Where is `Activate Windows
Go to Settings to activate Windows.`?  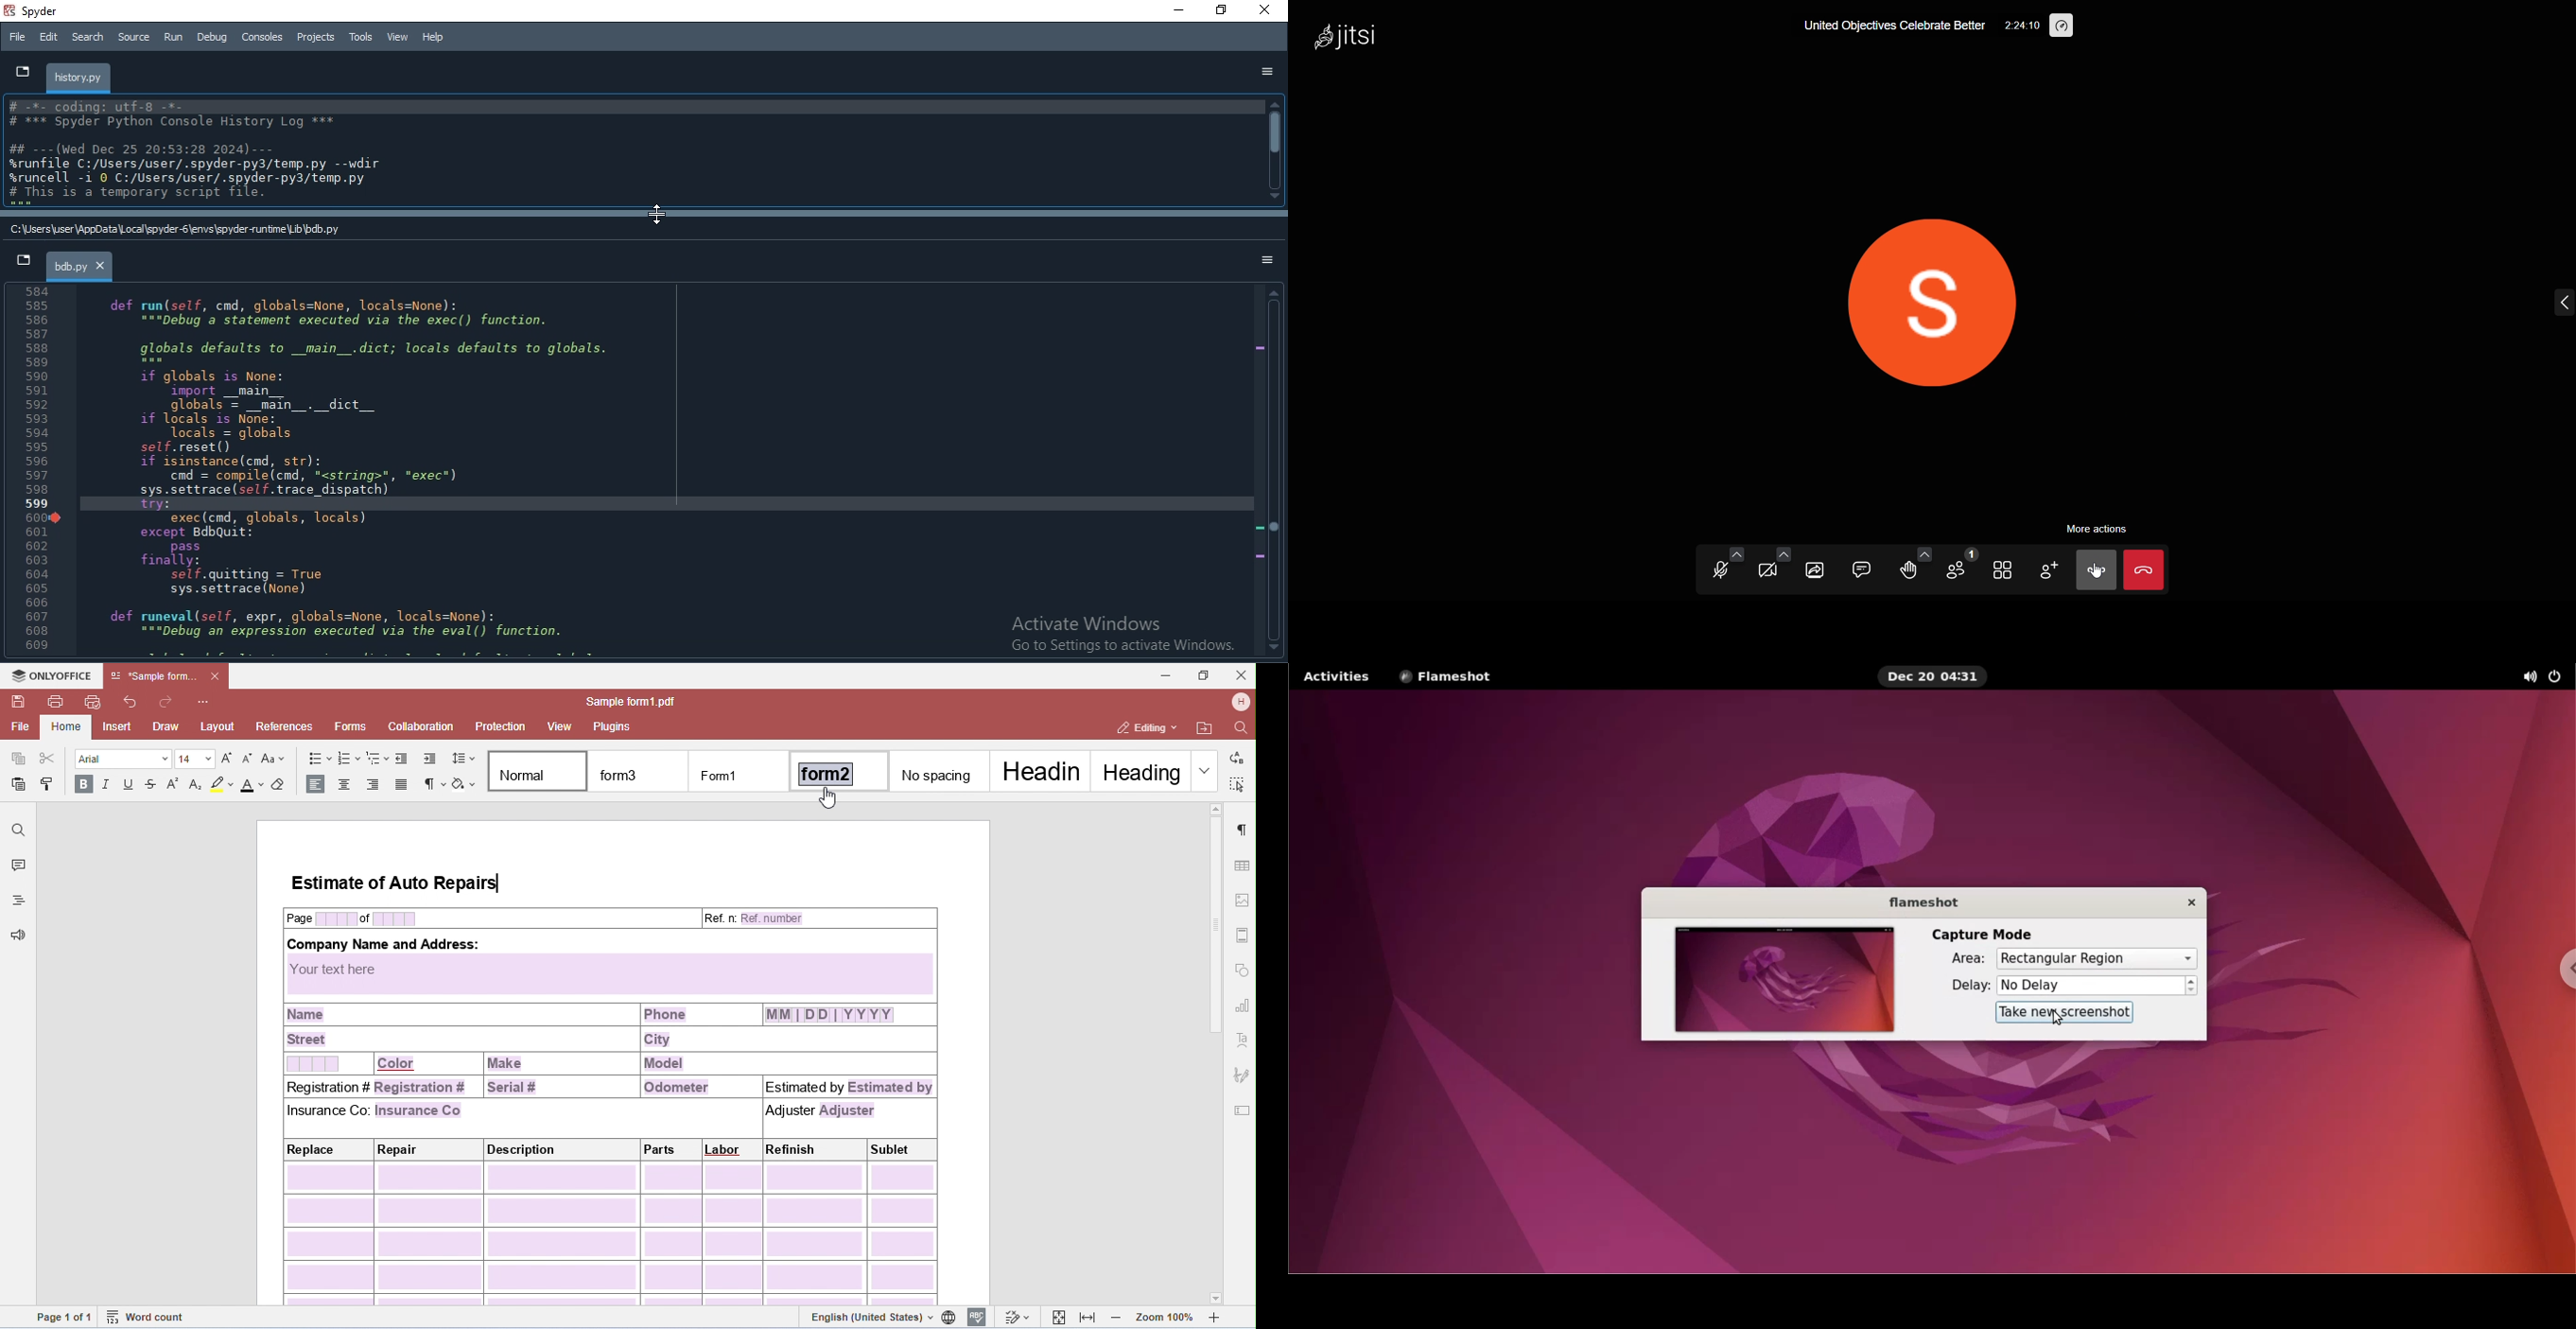 Activate Windows
Go to Settings to activate Windows. is located at coordinates (1109, 629).